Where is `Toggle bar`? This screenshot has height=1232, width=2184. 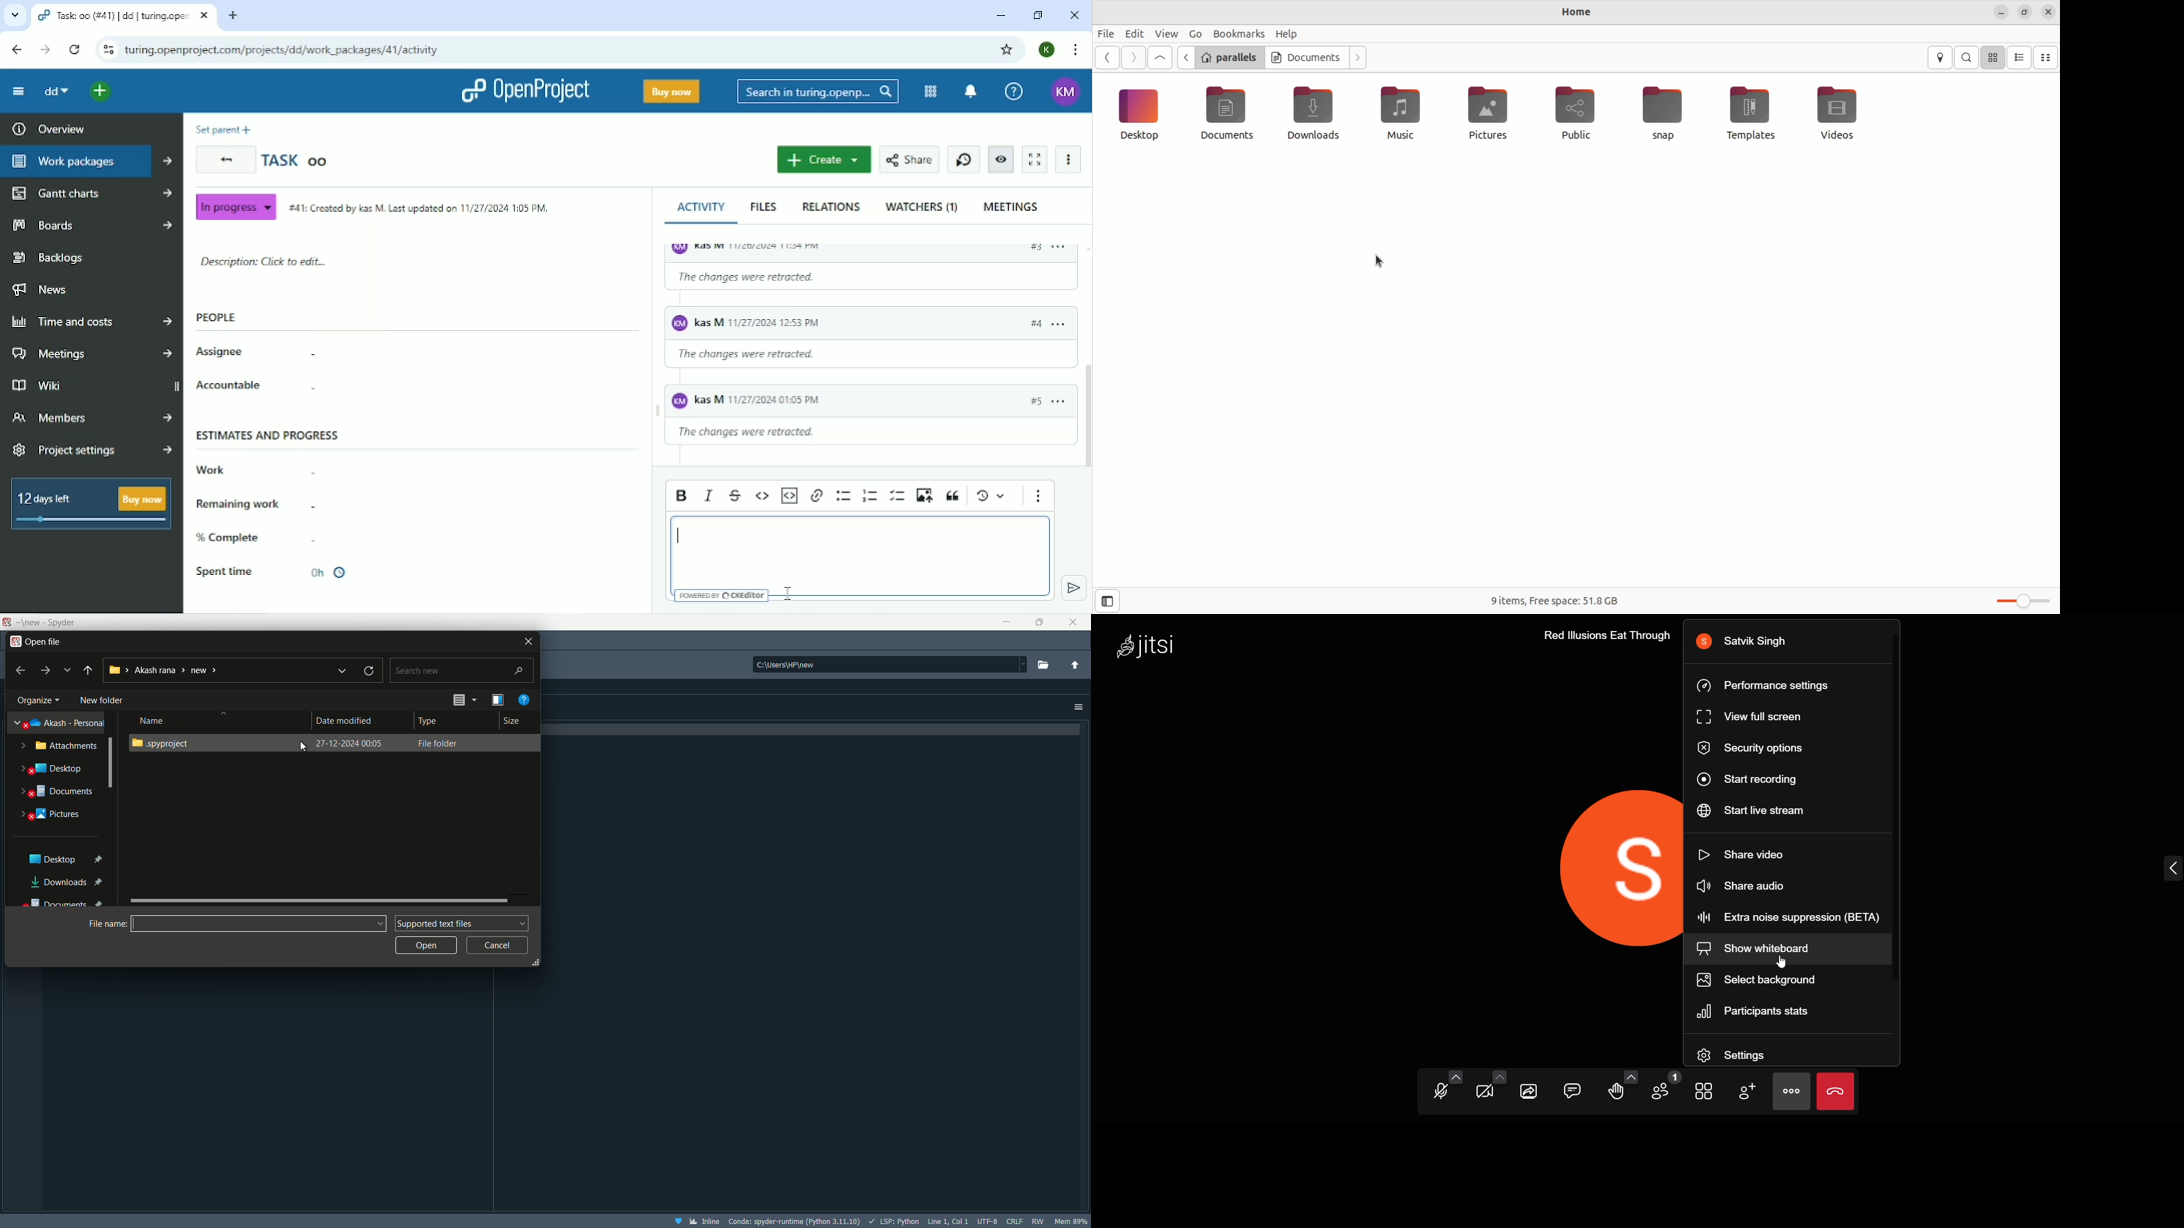 Toggle bar is located at coordinates (2024, 599).